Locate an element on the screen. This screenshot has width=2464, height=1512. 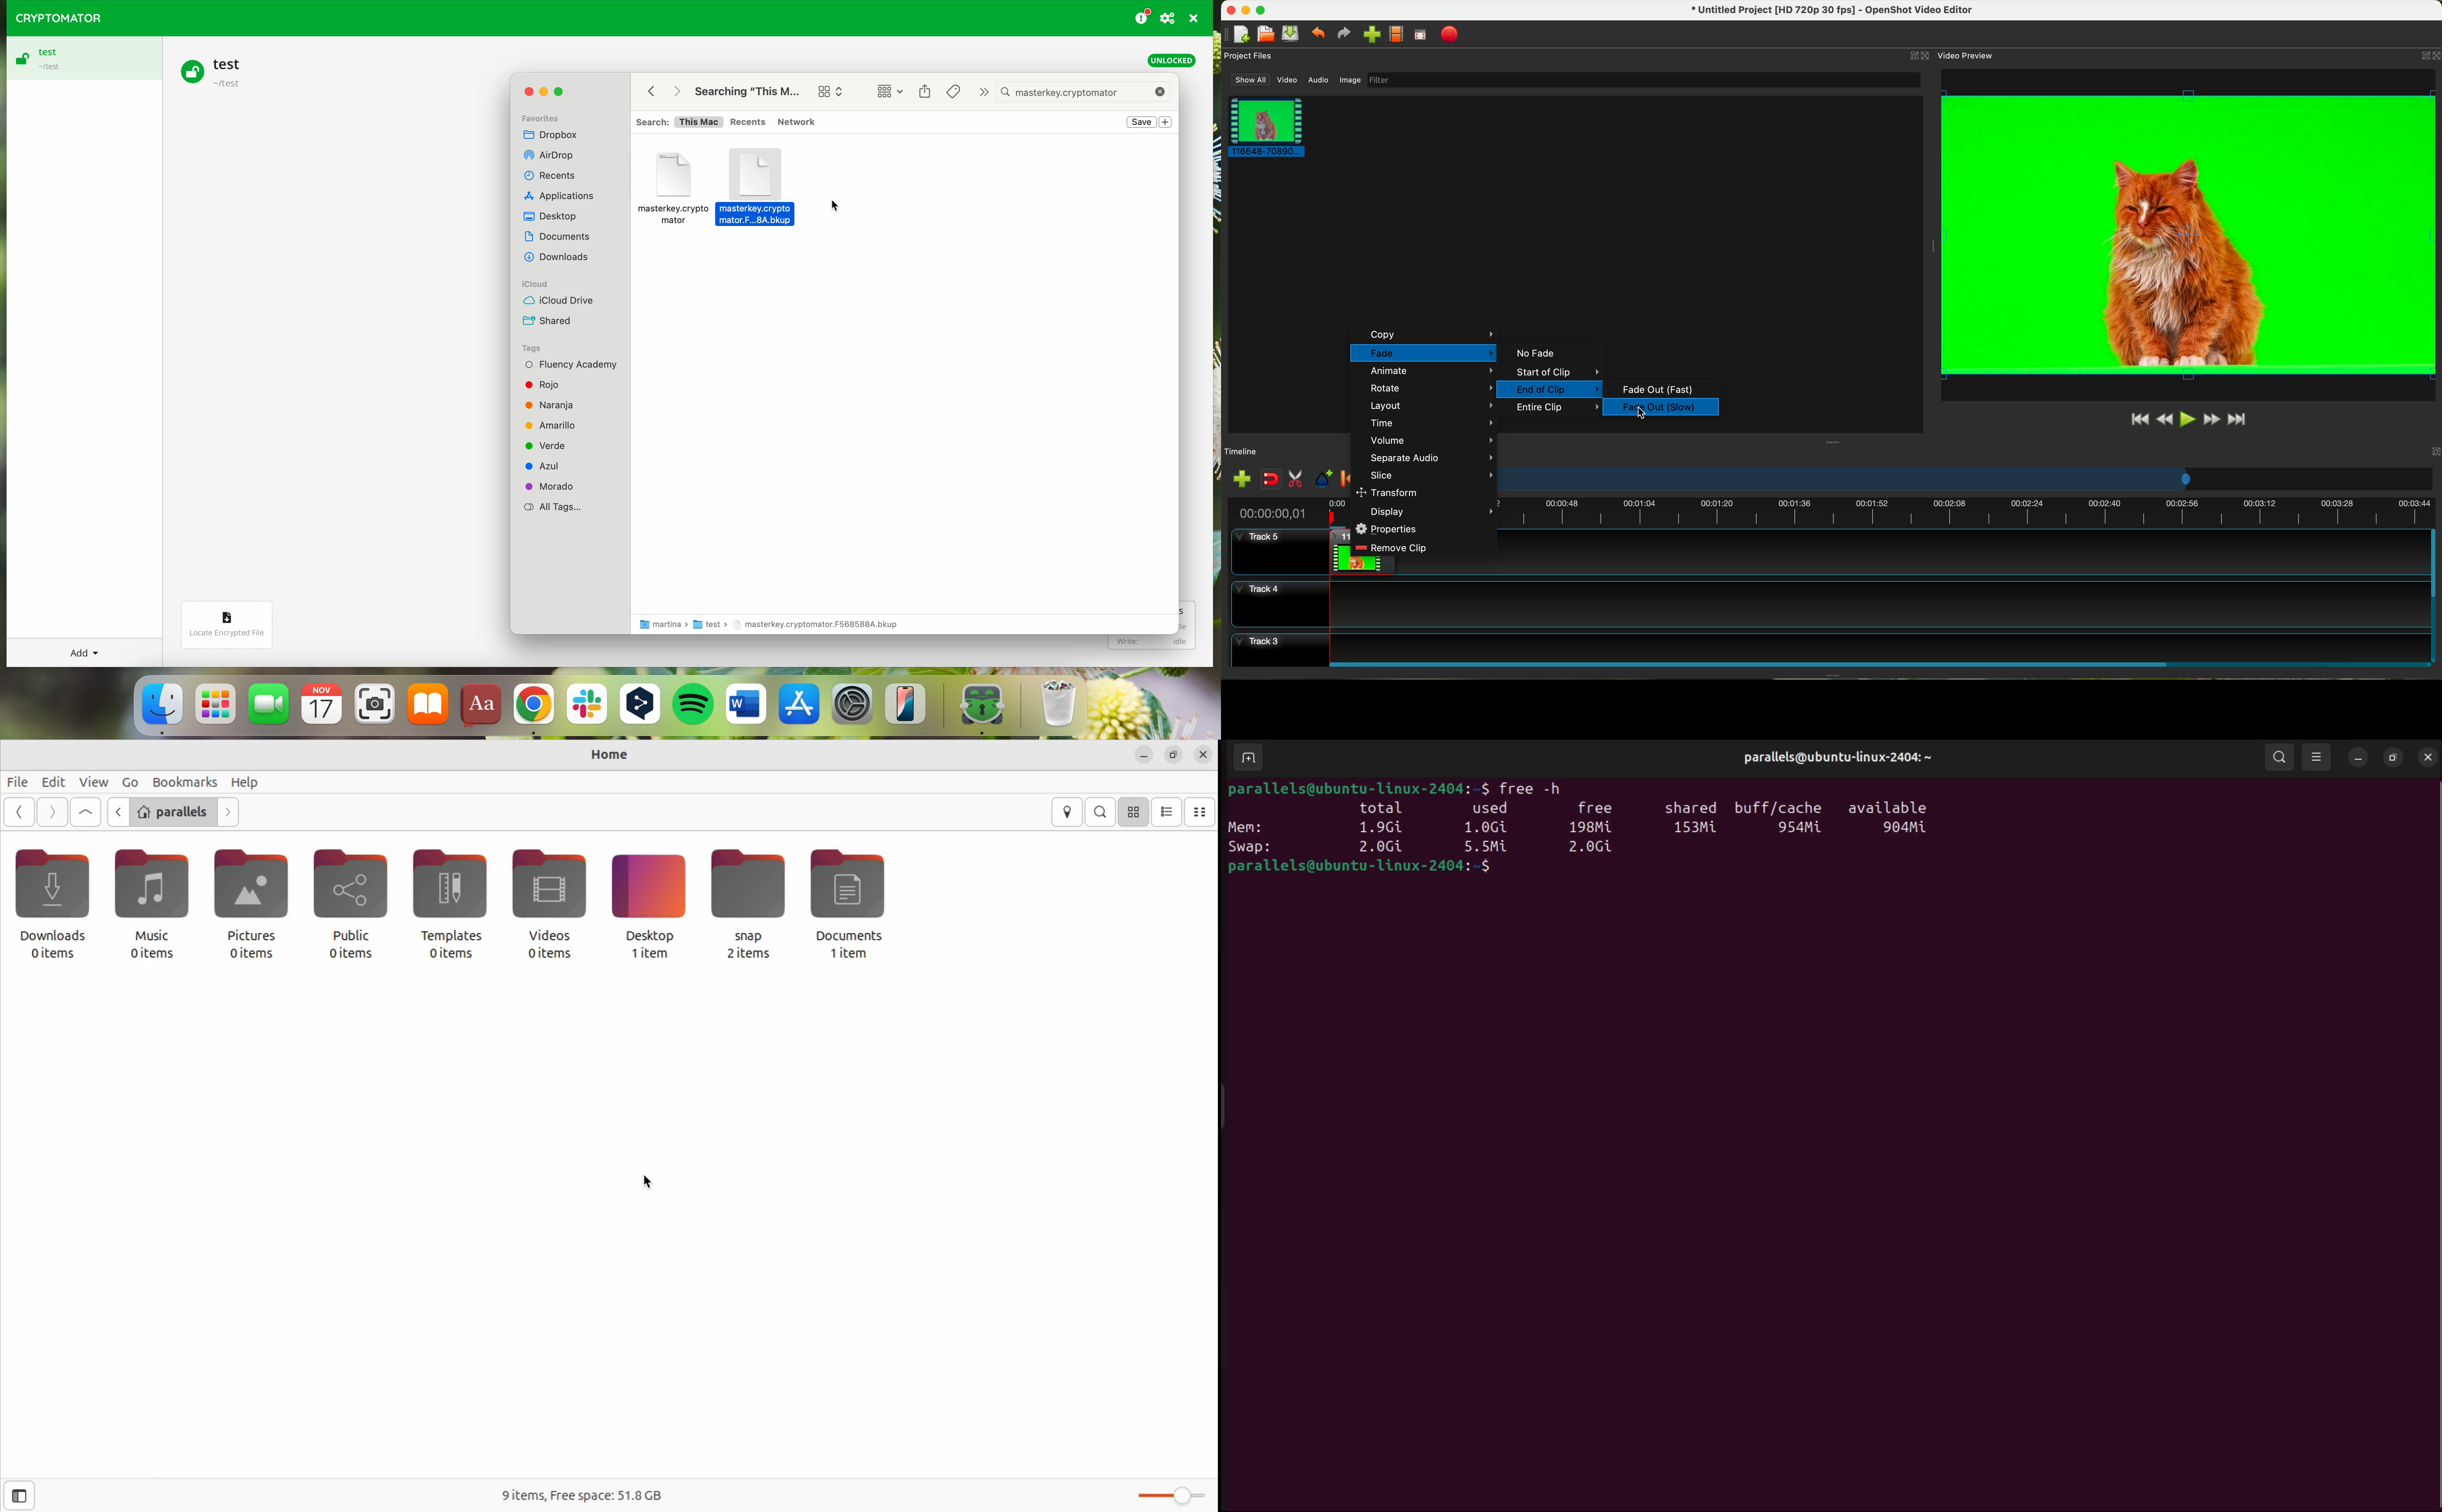
153 Mi is located at coordinates (1698, 829).